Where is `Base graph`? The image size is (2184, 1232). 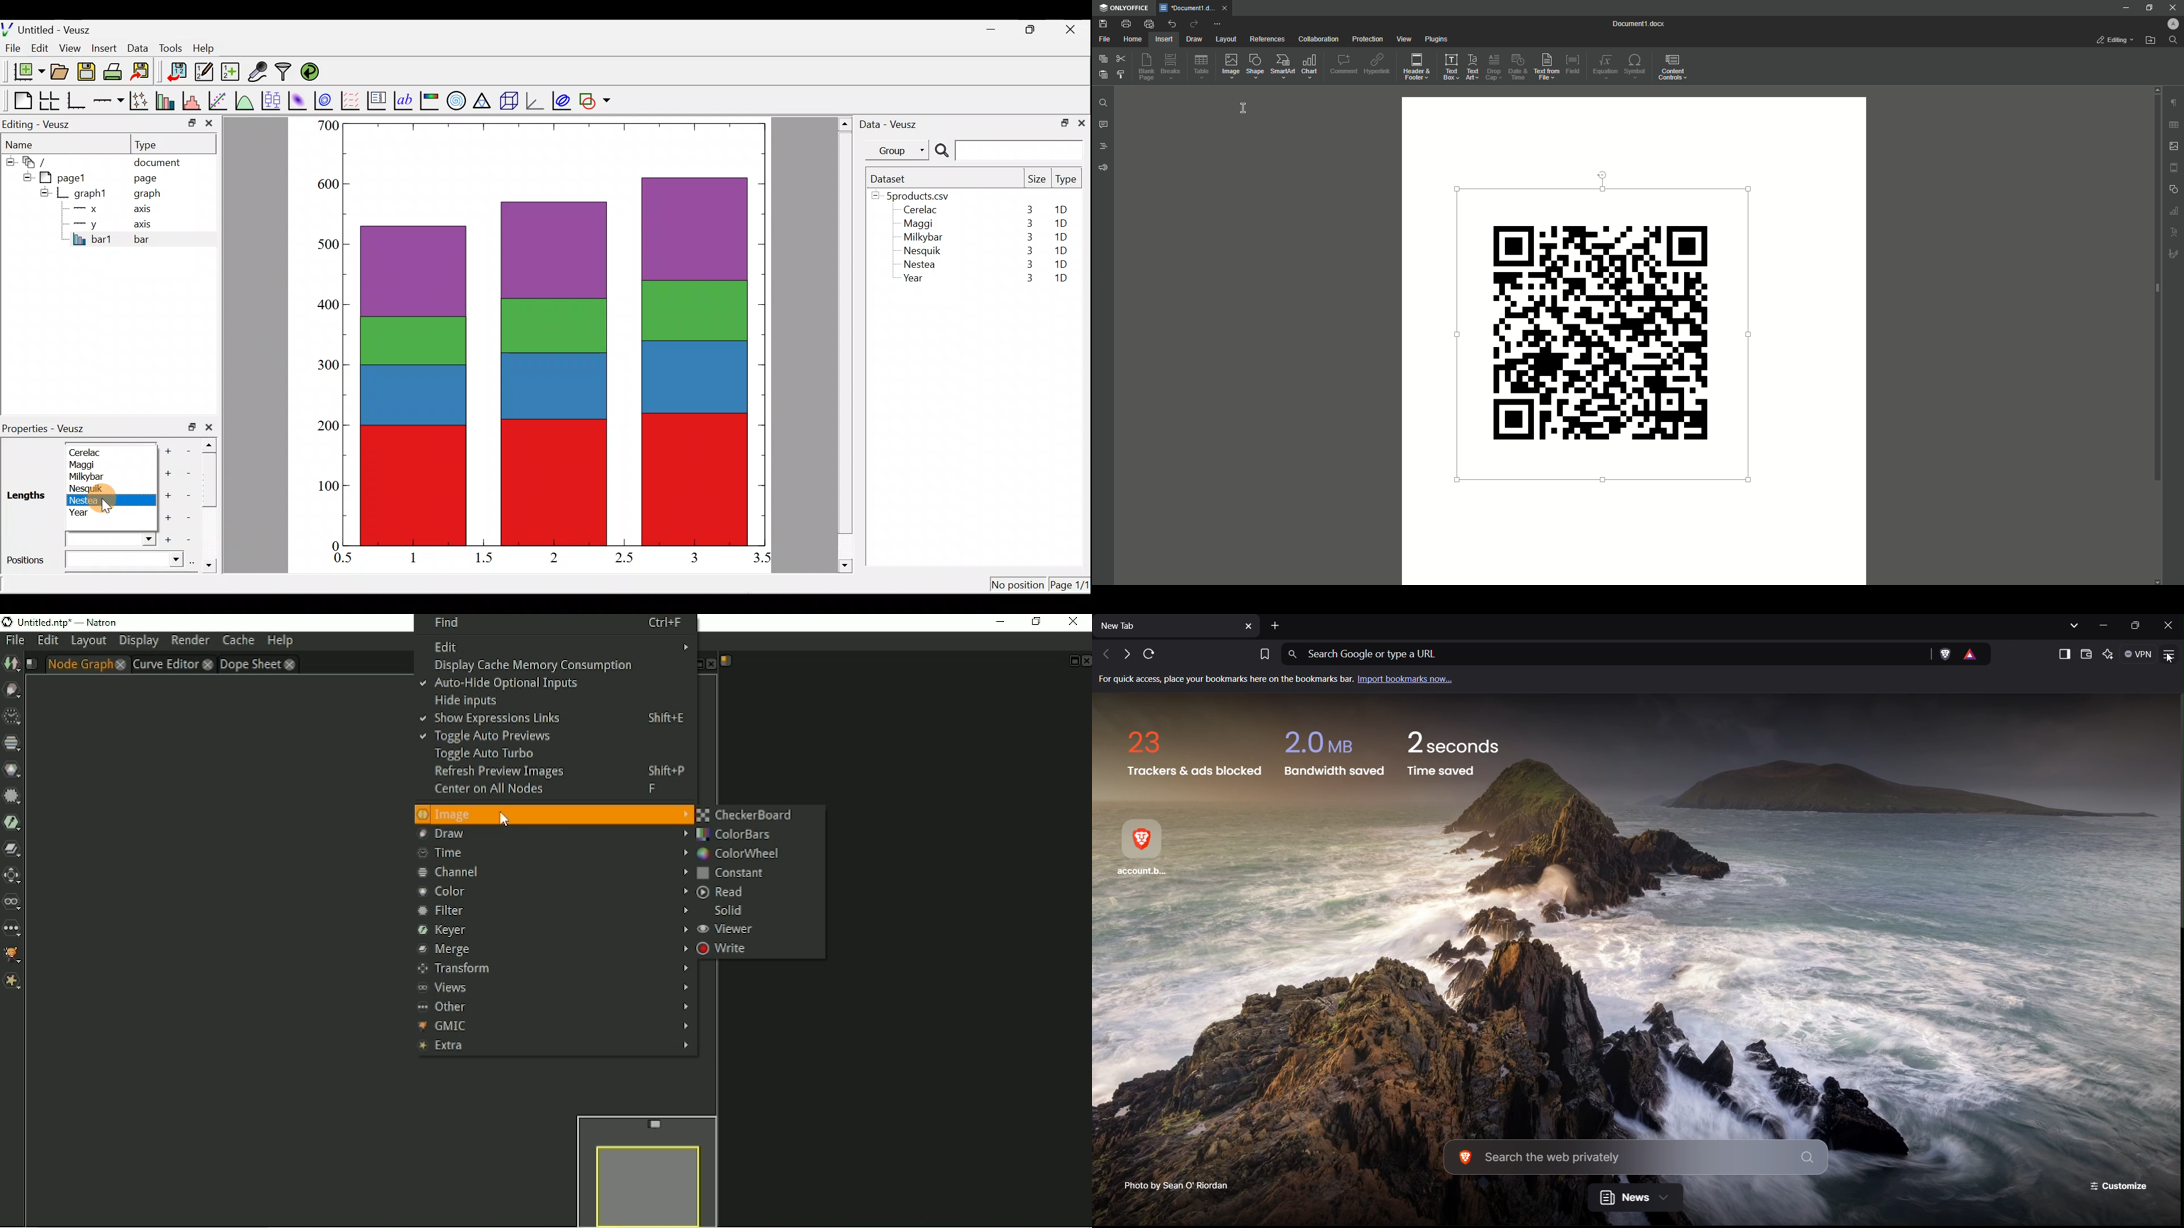
Base graph is located at coordinates (77, 101).